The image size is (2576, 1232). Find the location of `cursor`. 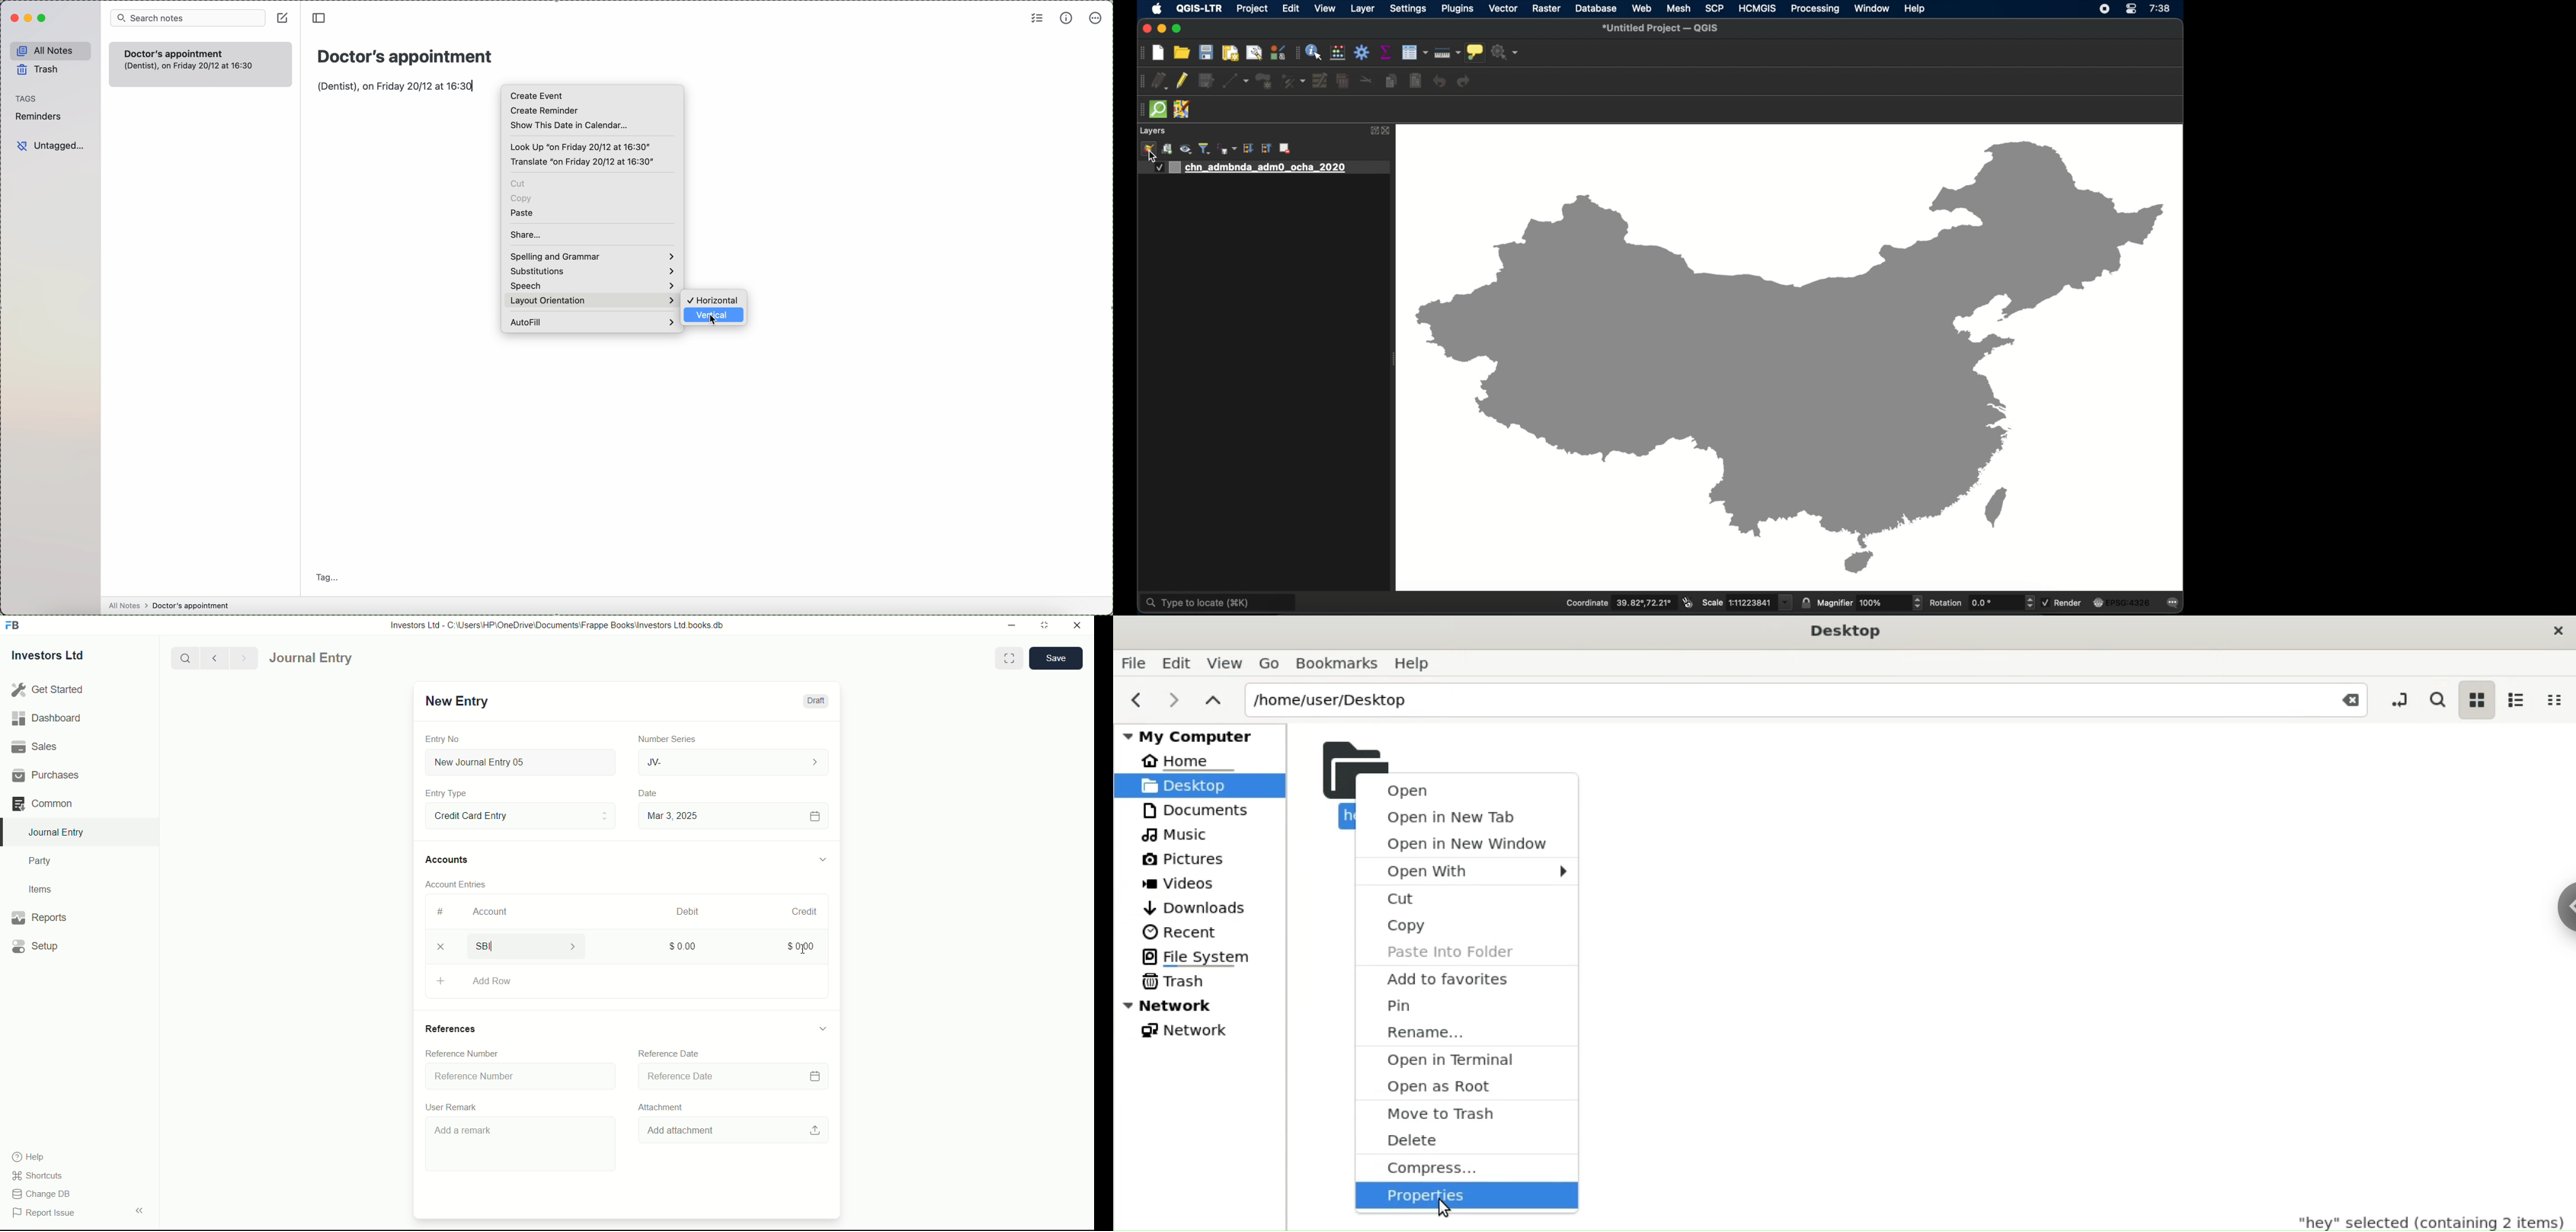

cursor is located at coordinates (803, 951).